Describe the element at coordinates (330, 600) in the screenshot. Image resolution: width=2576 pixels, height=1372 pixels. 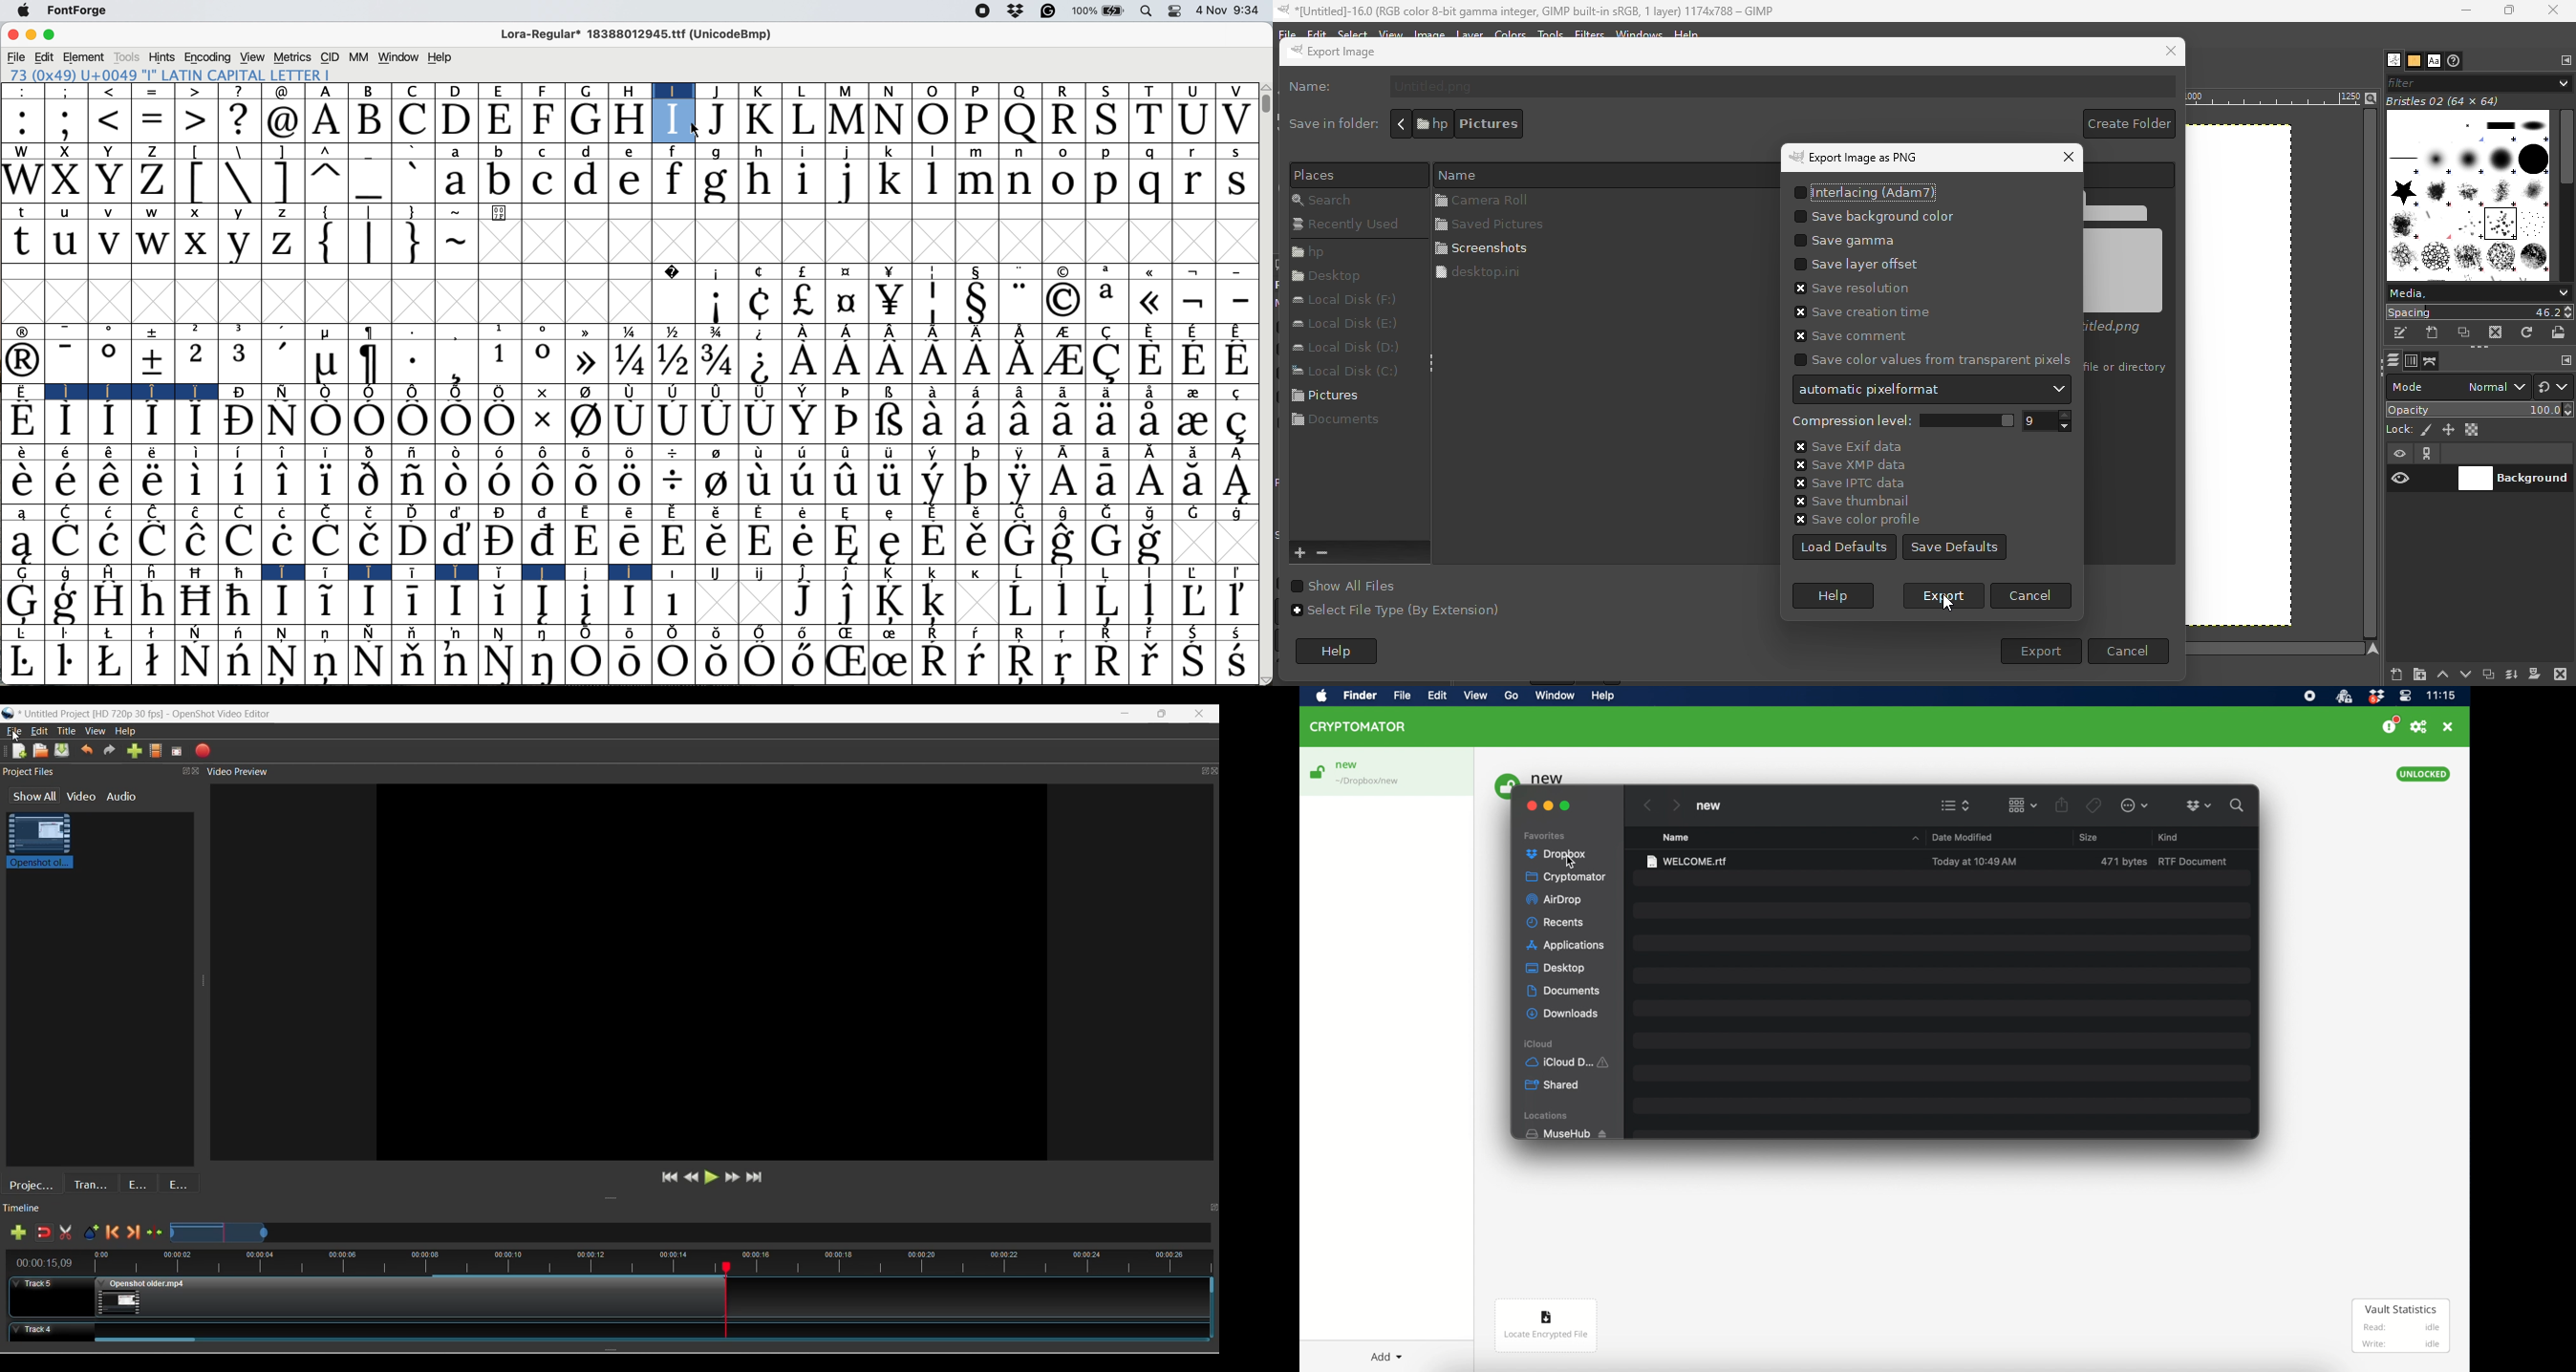
I see `Symbol` at that location.